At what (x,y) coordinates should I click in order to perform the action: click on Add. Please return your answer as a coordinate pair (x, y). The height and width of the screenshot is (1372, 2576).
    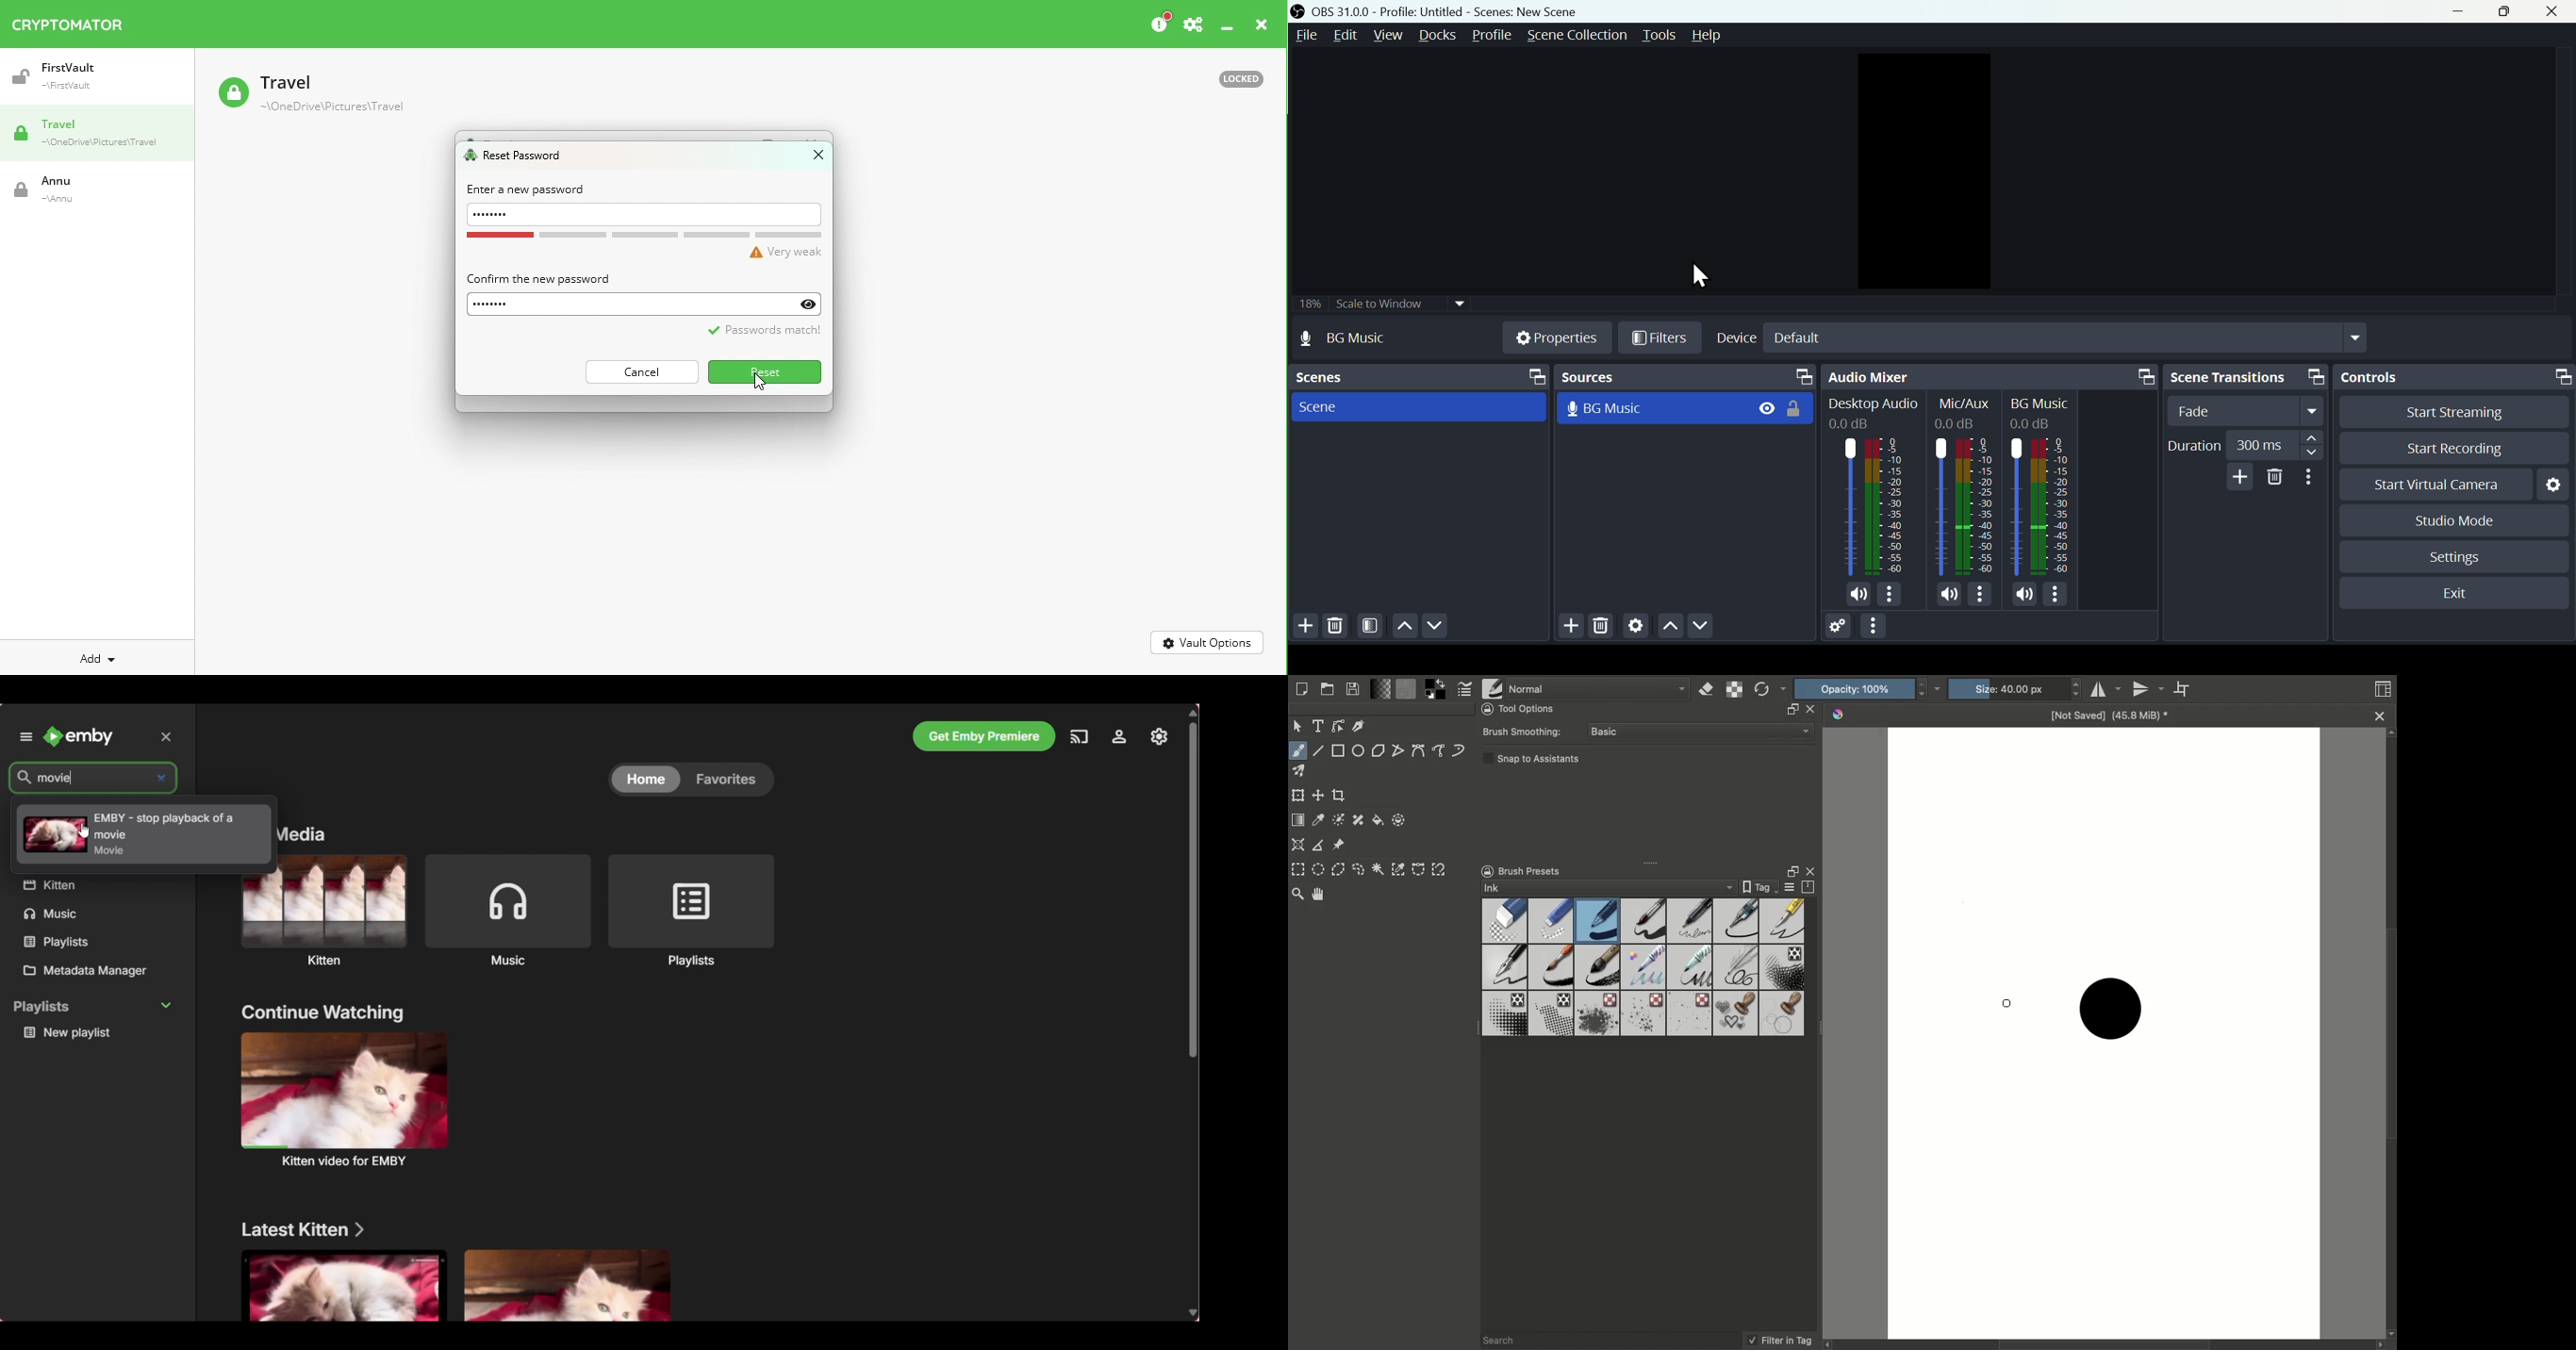
    Looking at the image, I should click on (1570, 628).